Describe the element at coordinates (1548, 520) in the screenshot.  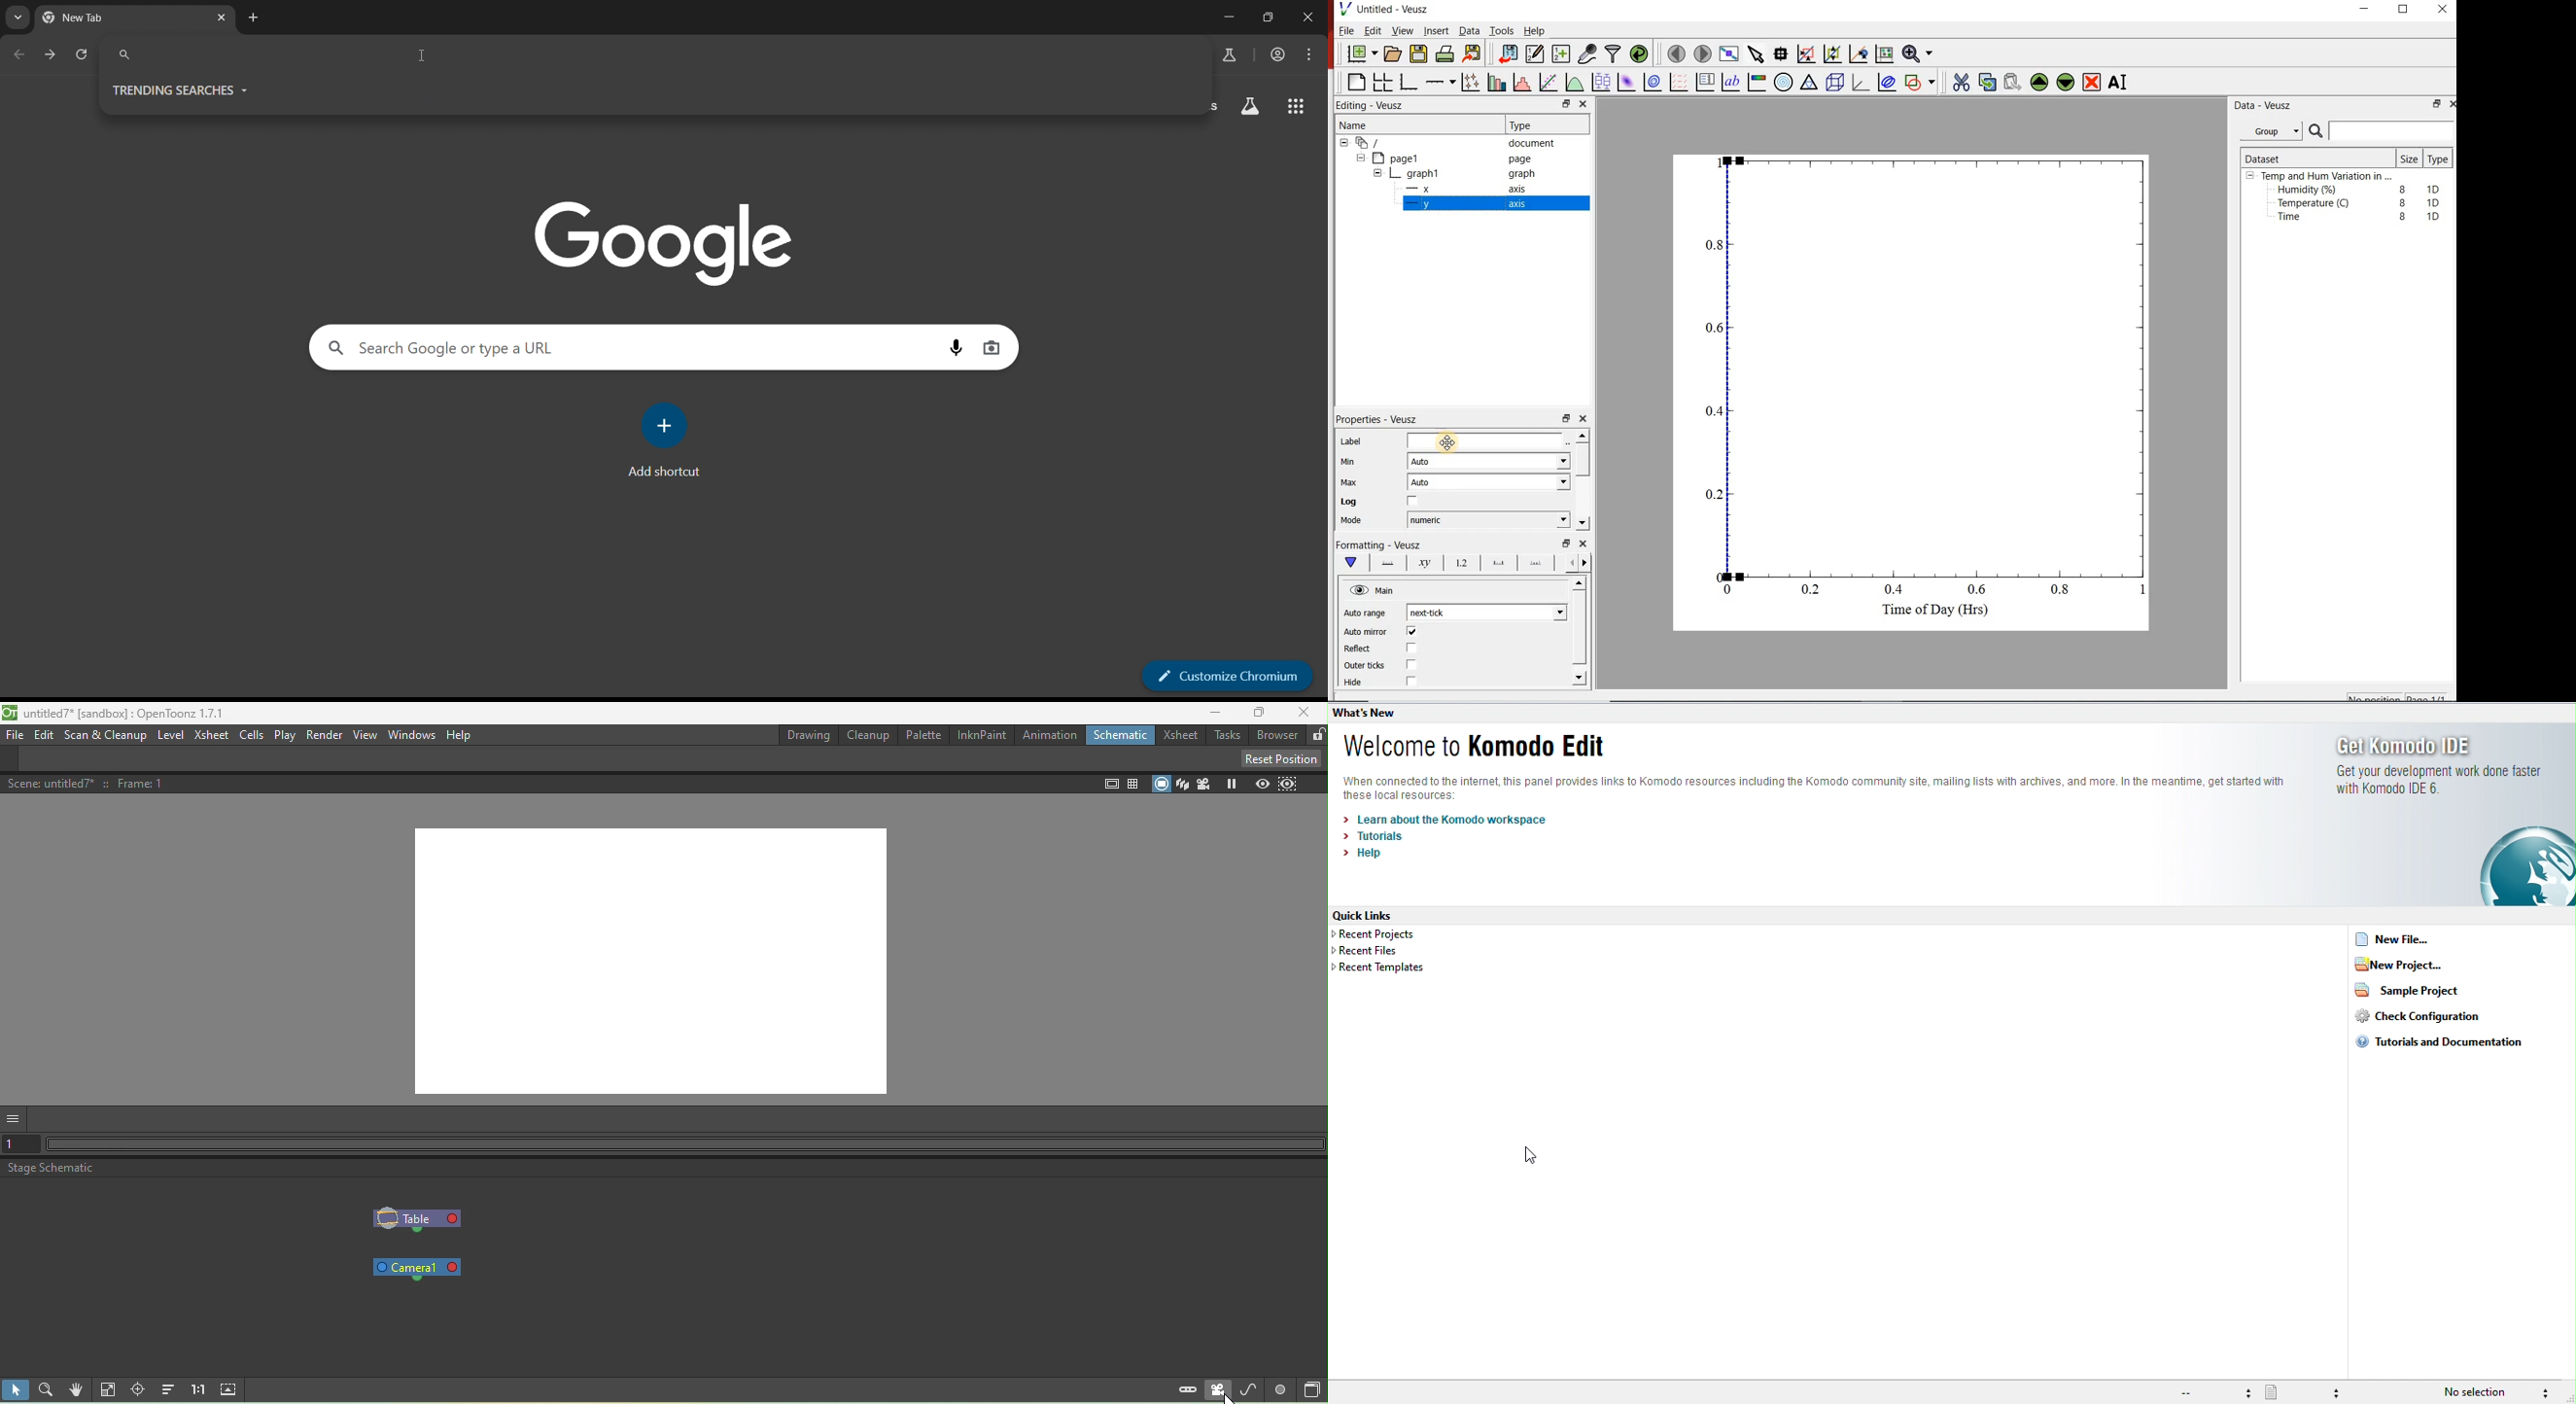
I see `Mode dropdown` at that location.